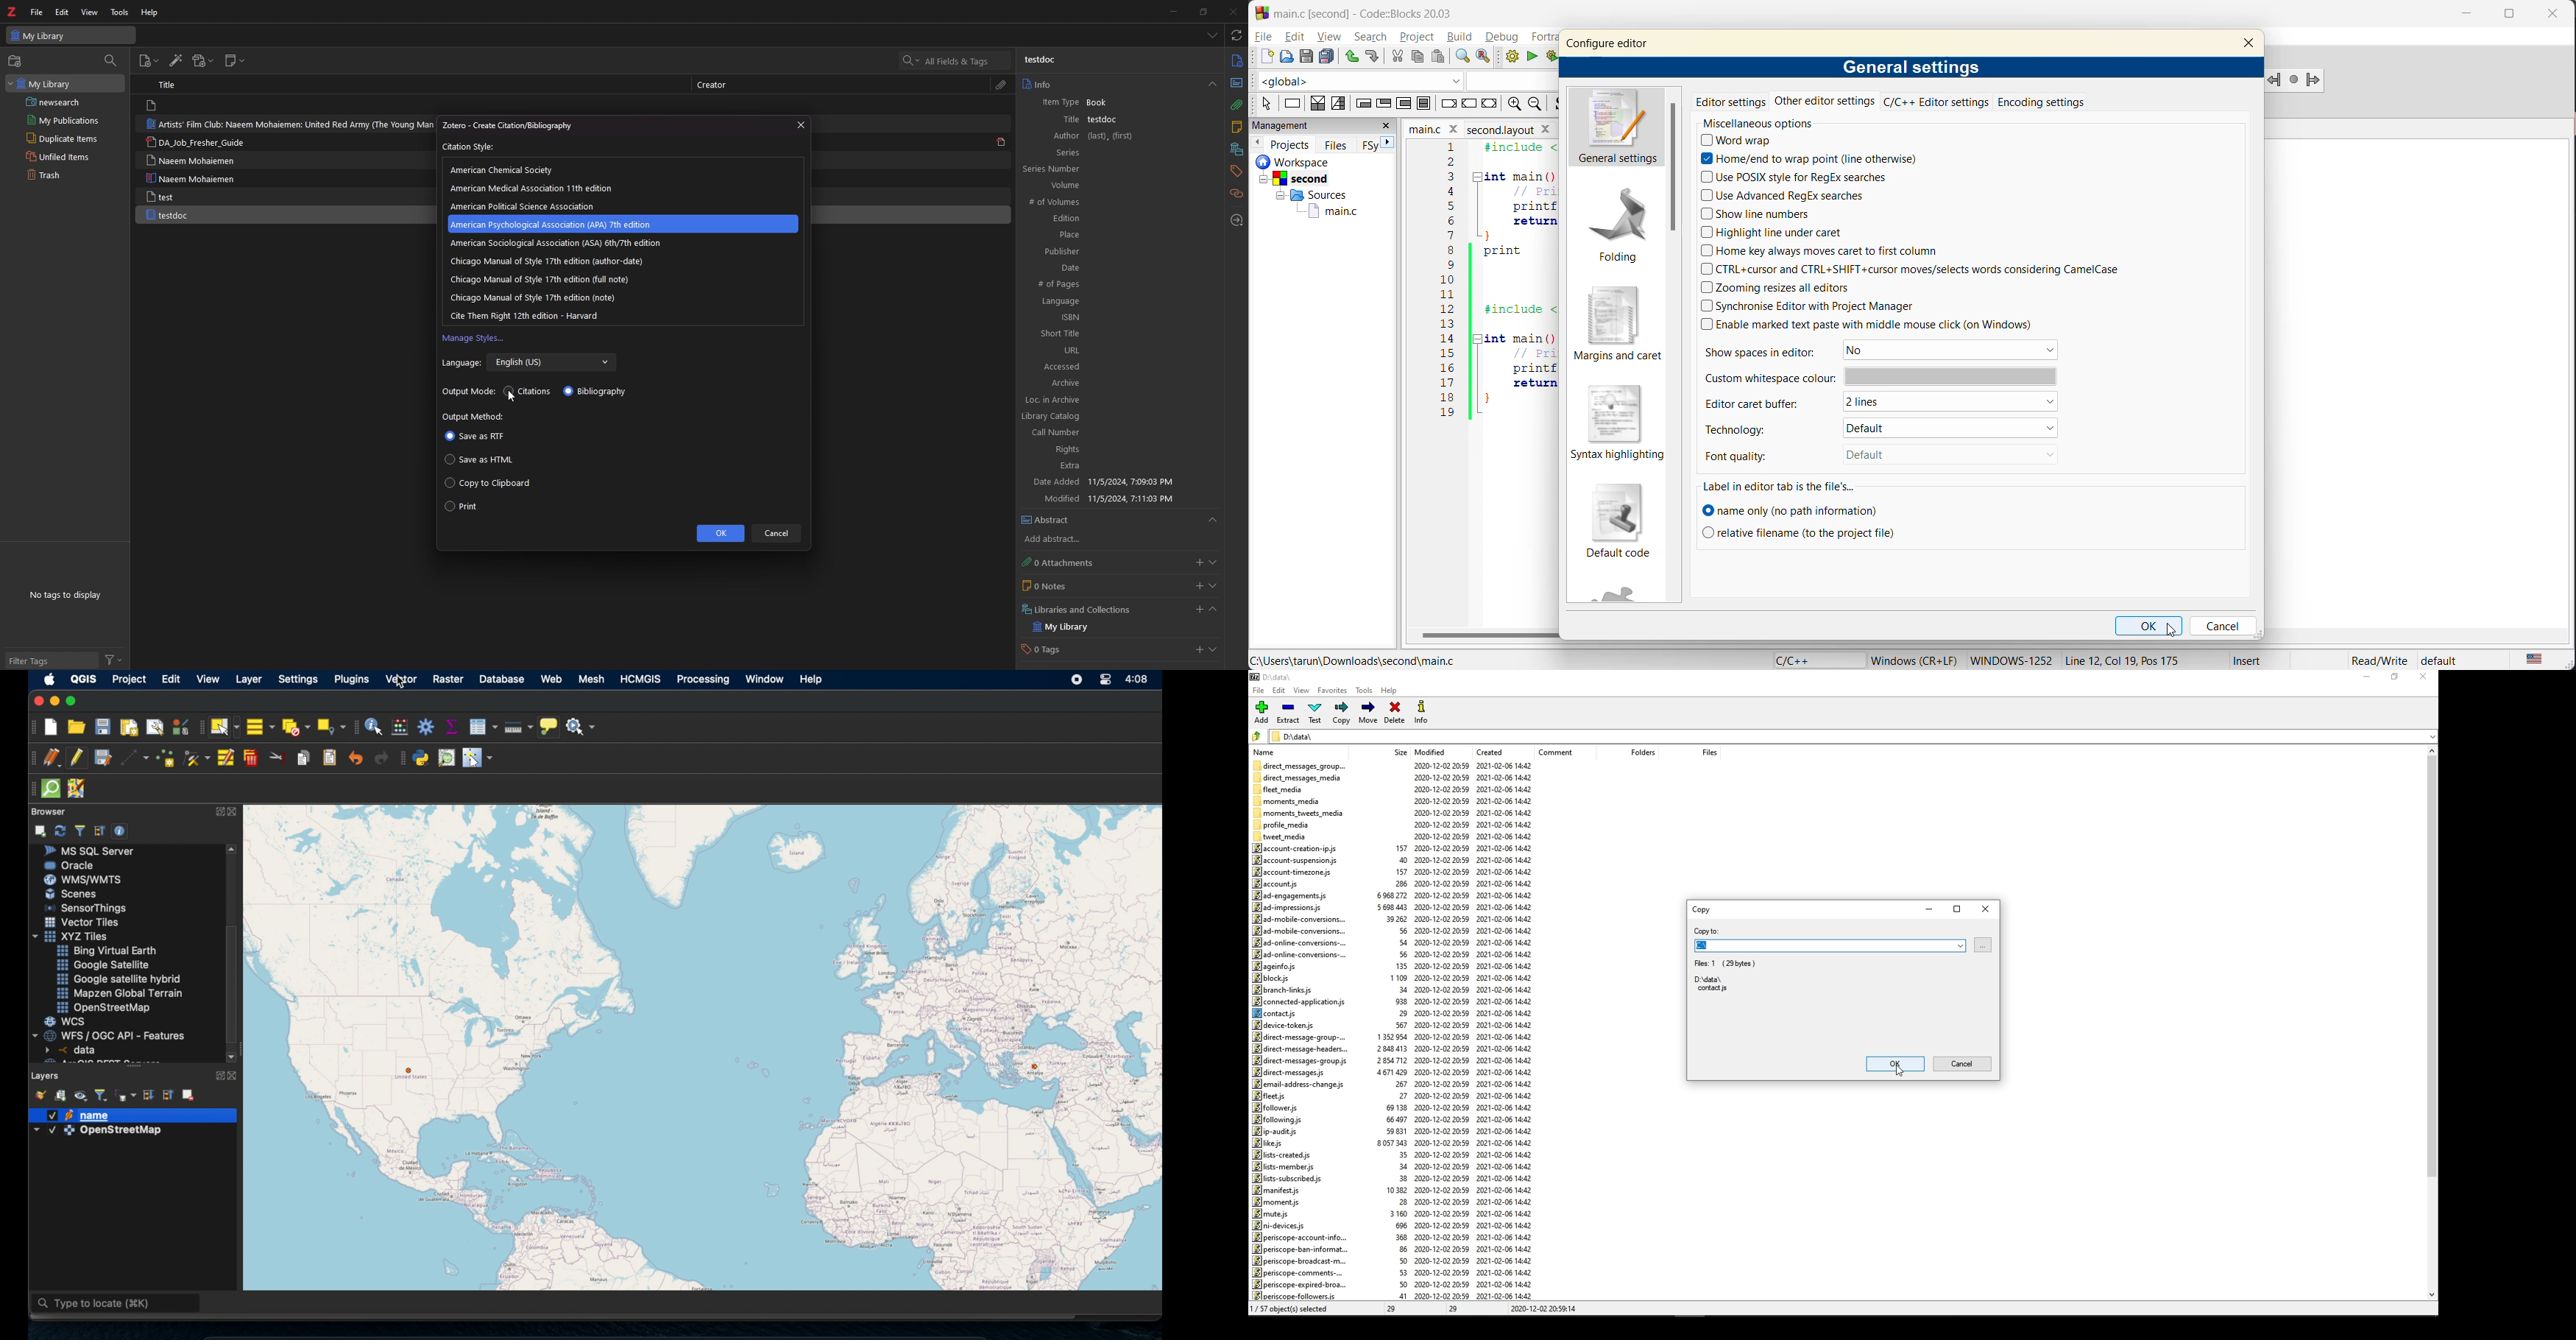 This screenshot has width=2576, height=1344. Describe the element at coordinates (1783, 194) in the screenshot. I see `use advanced regex searches` at that location.